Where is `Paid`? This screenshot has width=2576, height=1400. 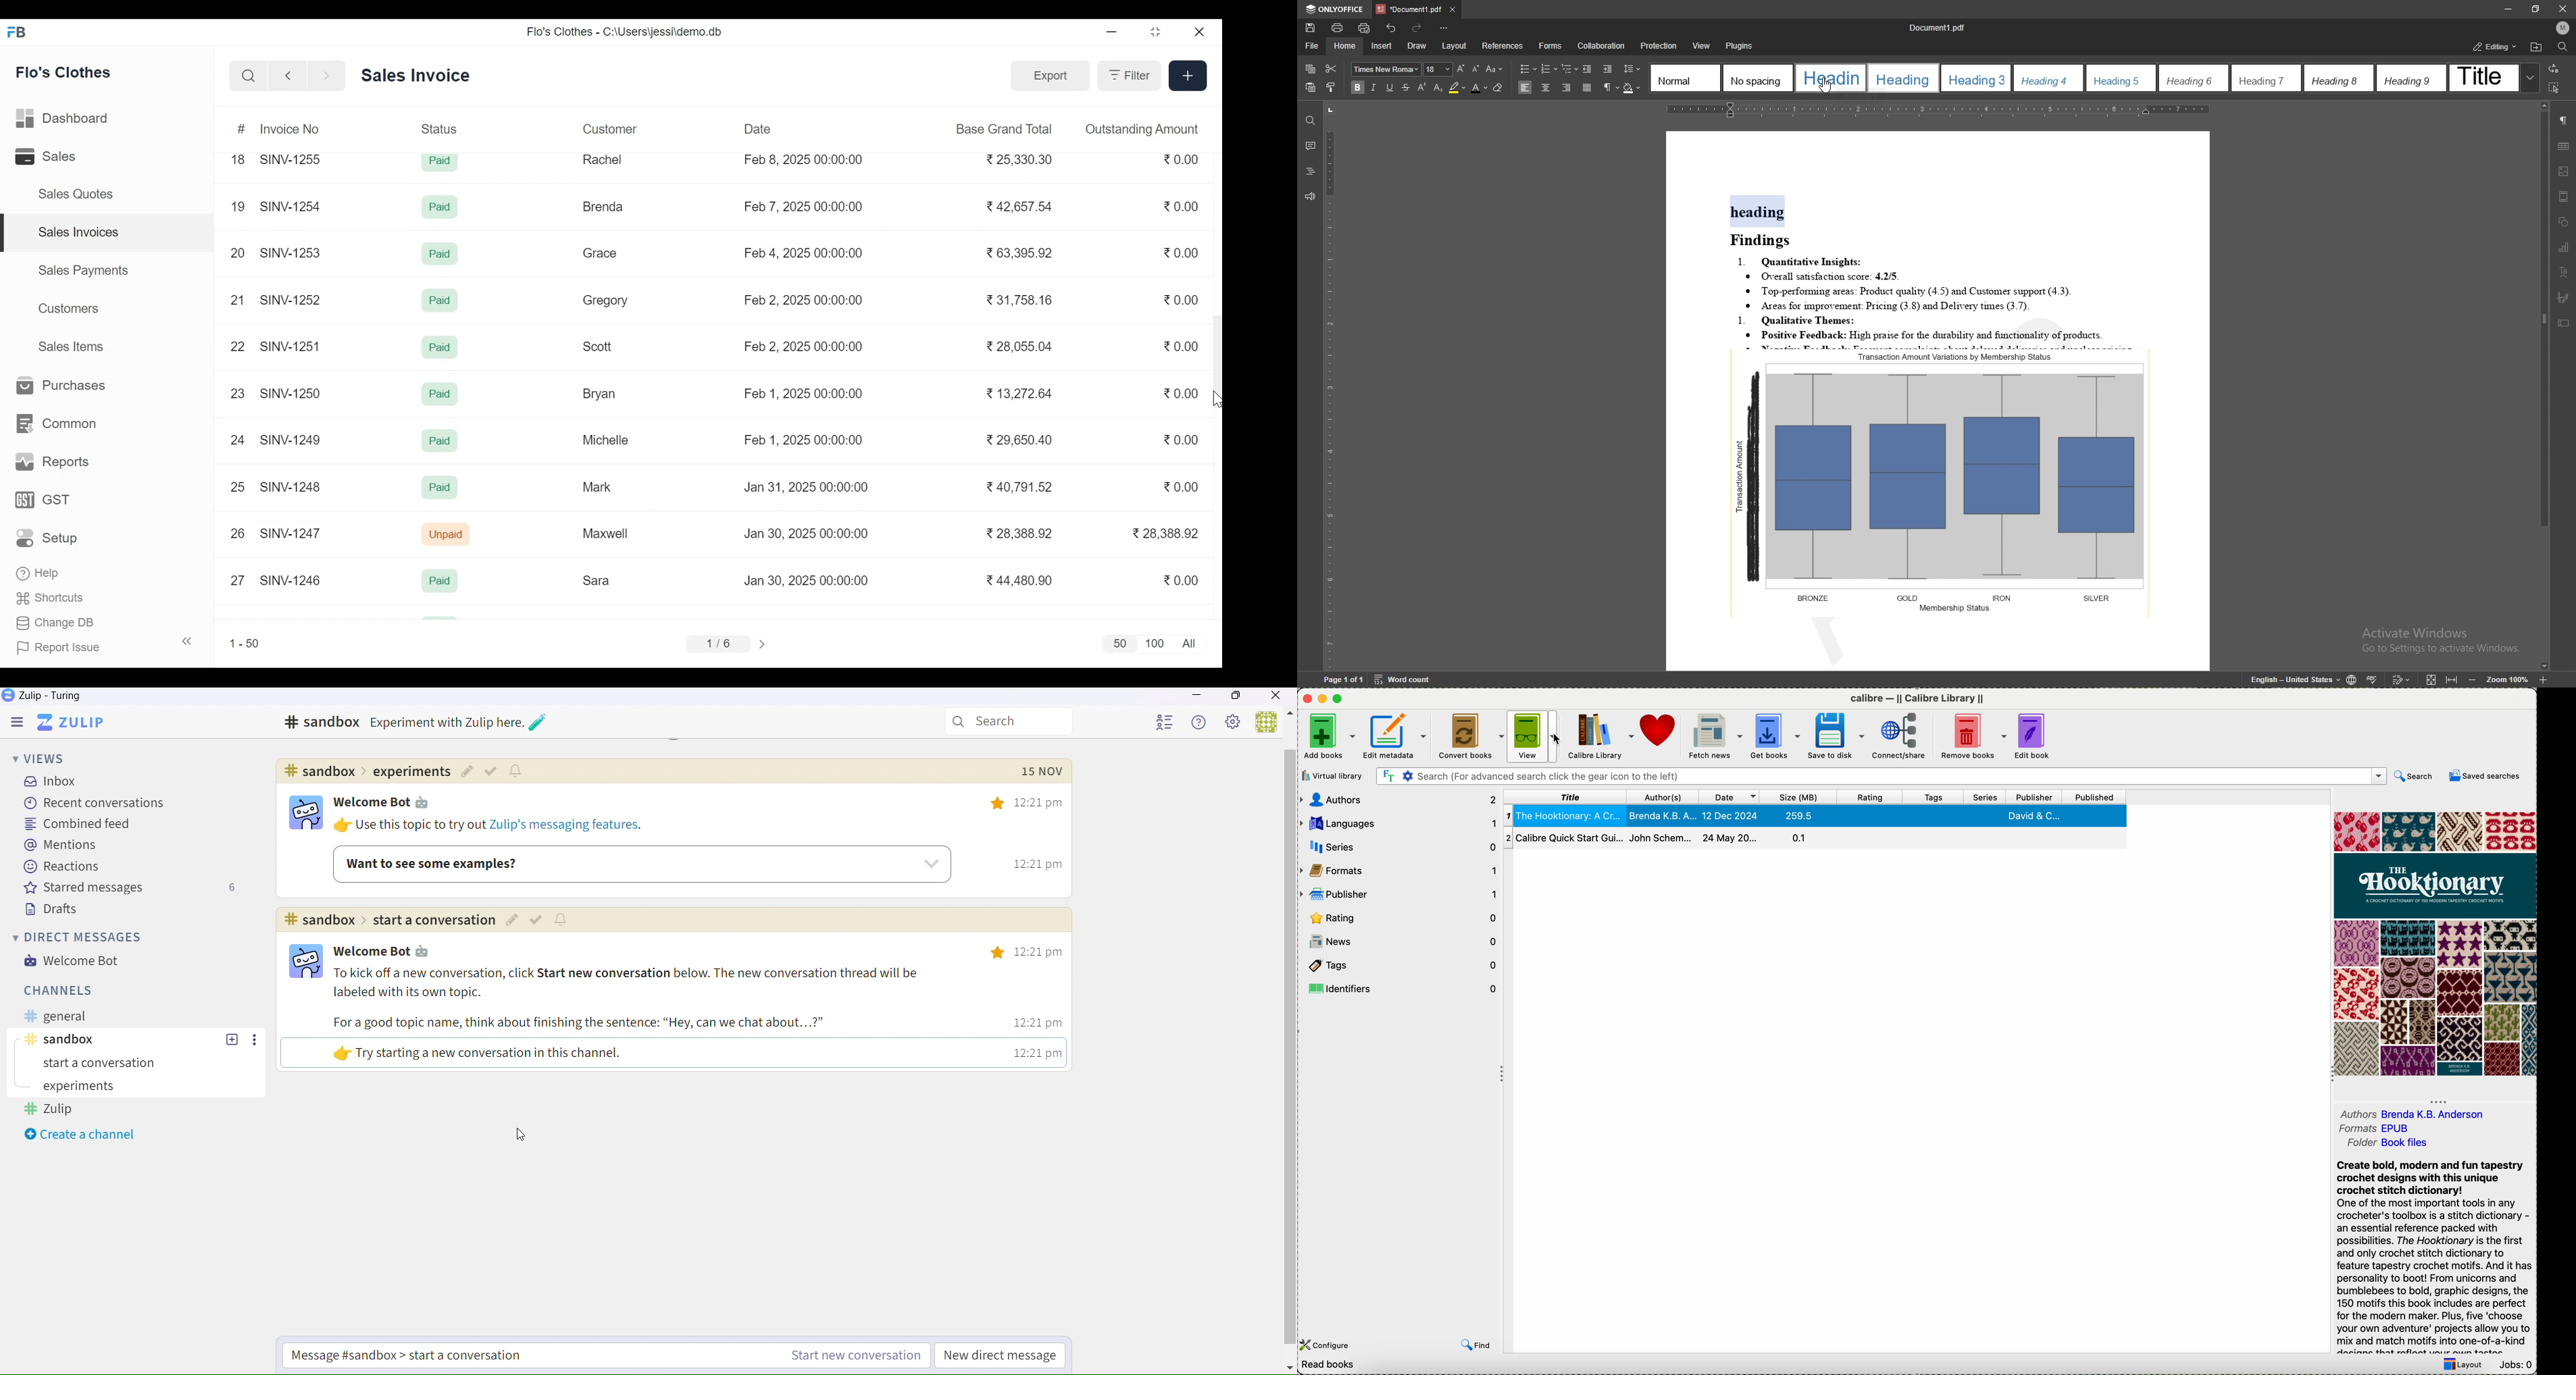 Paid is located at coordinates (442, 162).